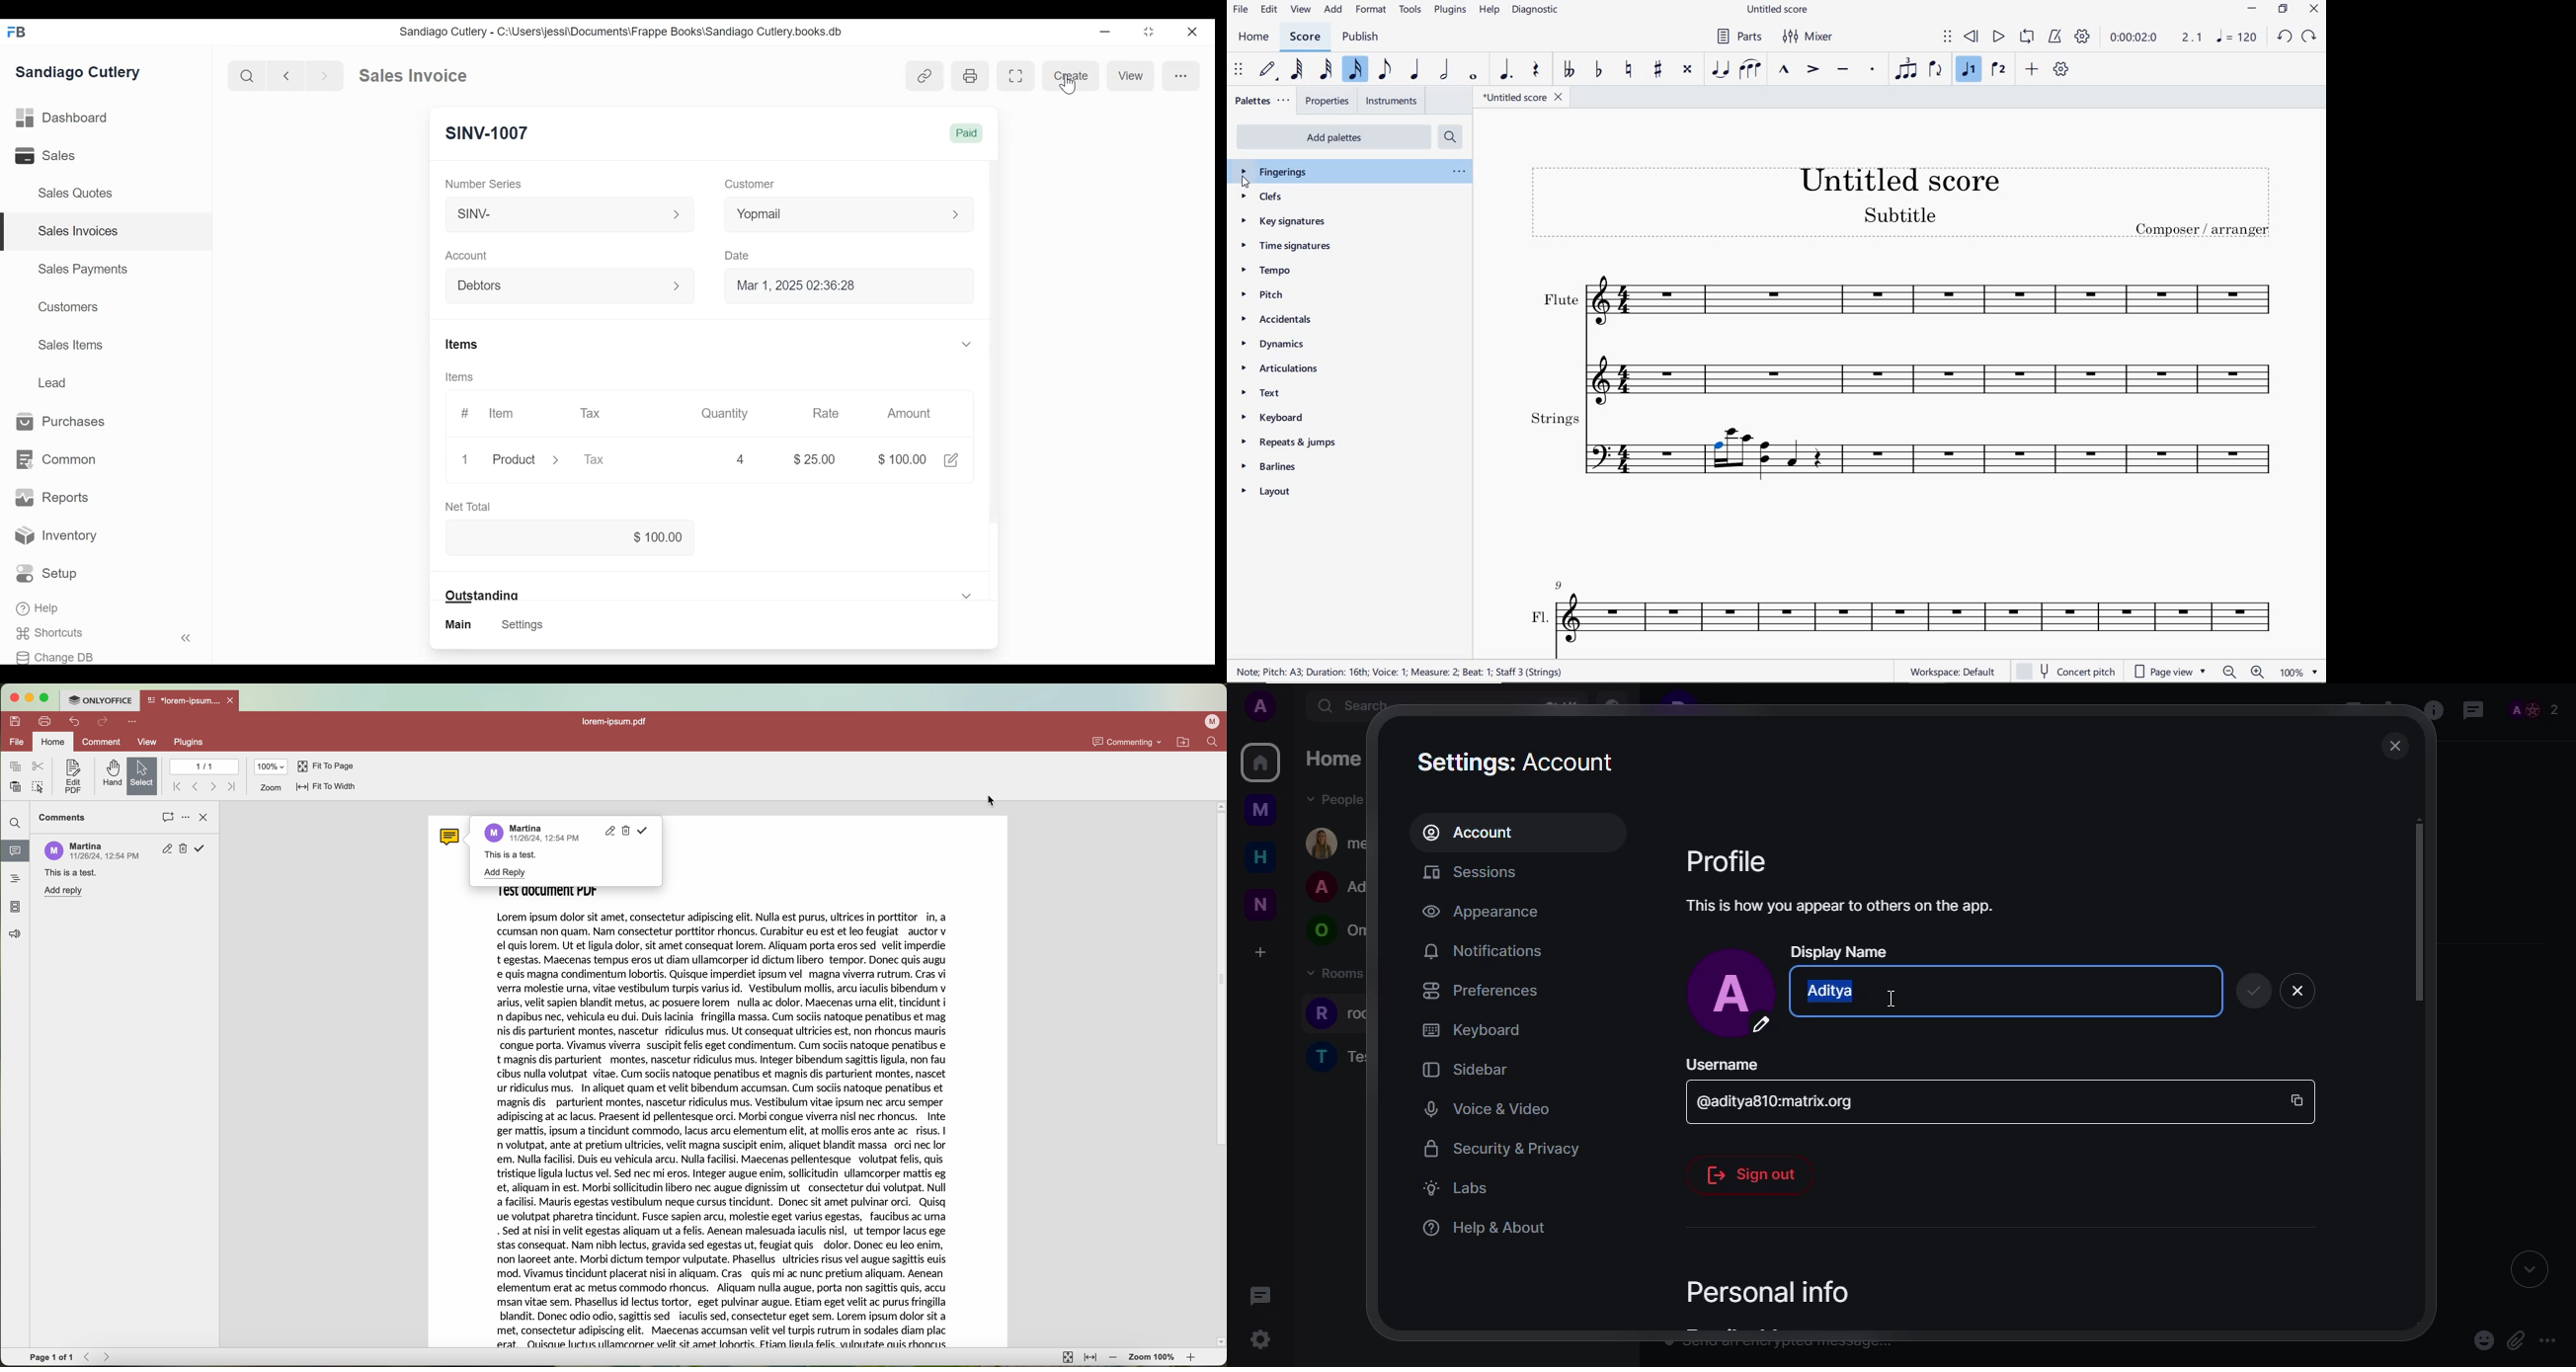  What do you see at coordinates (74, 721) in the screenshot?
I see `undo` at bounding box center [74, 721].